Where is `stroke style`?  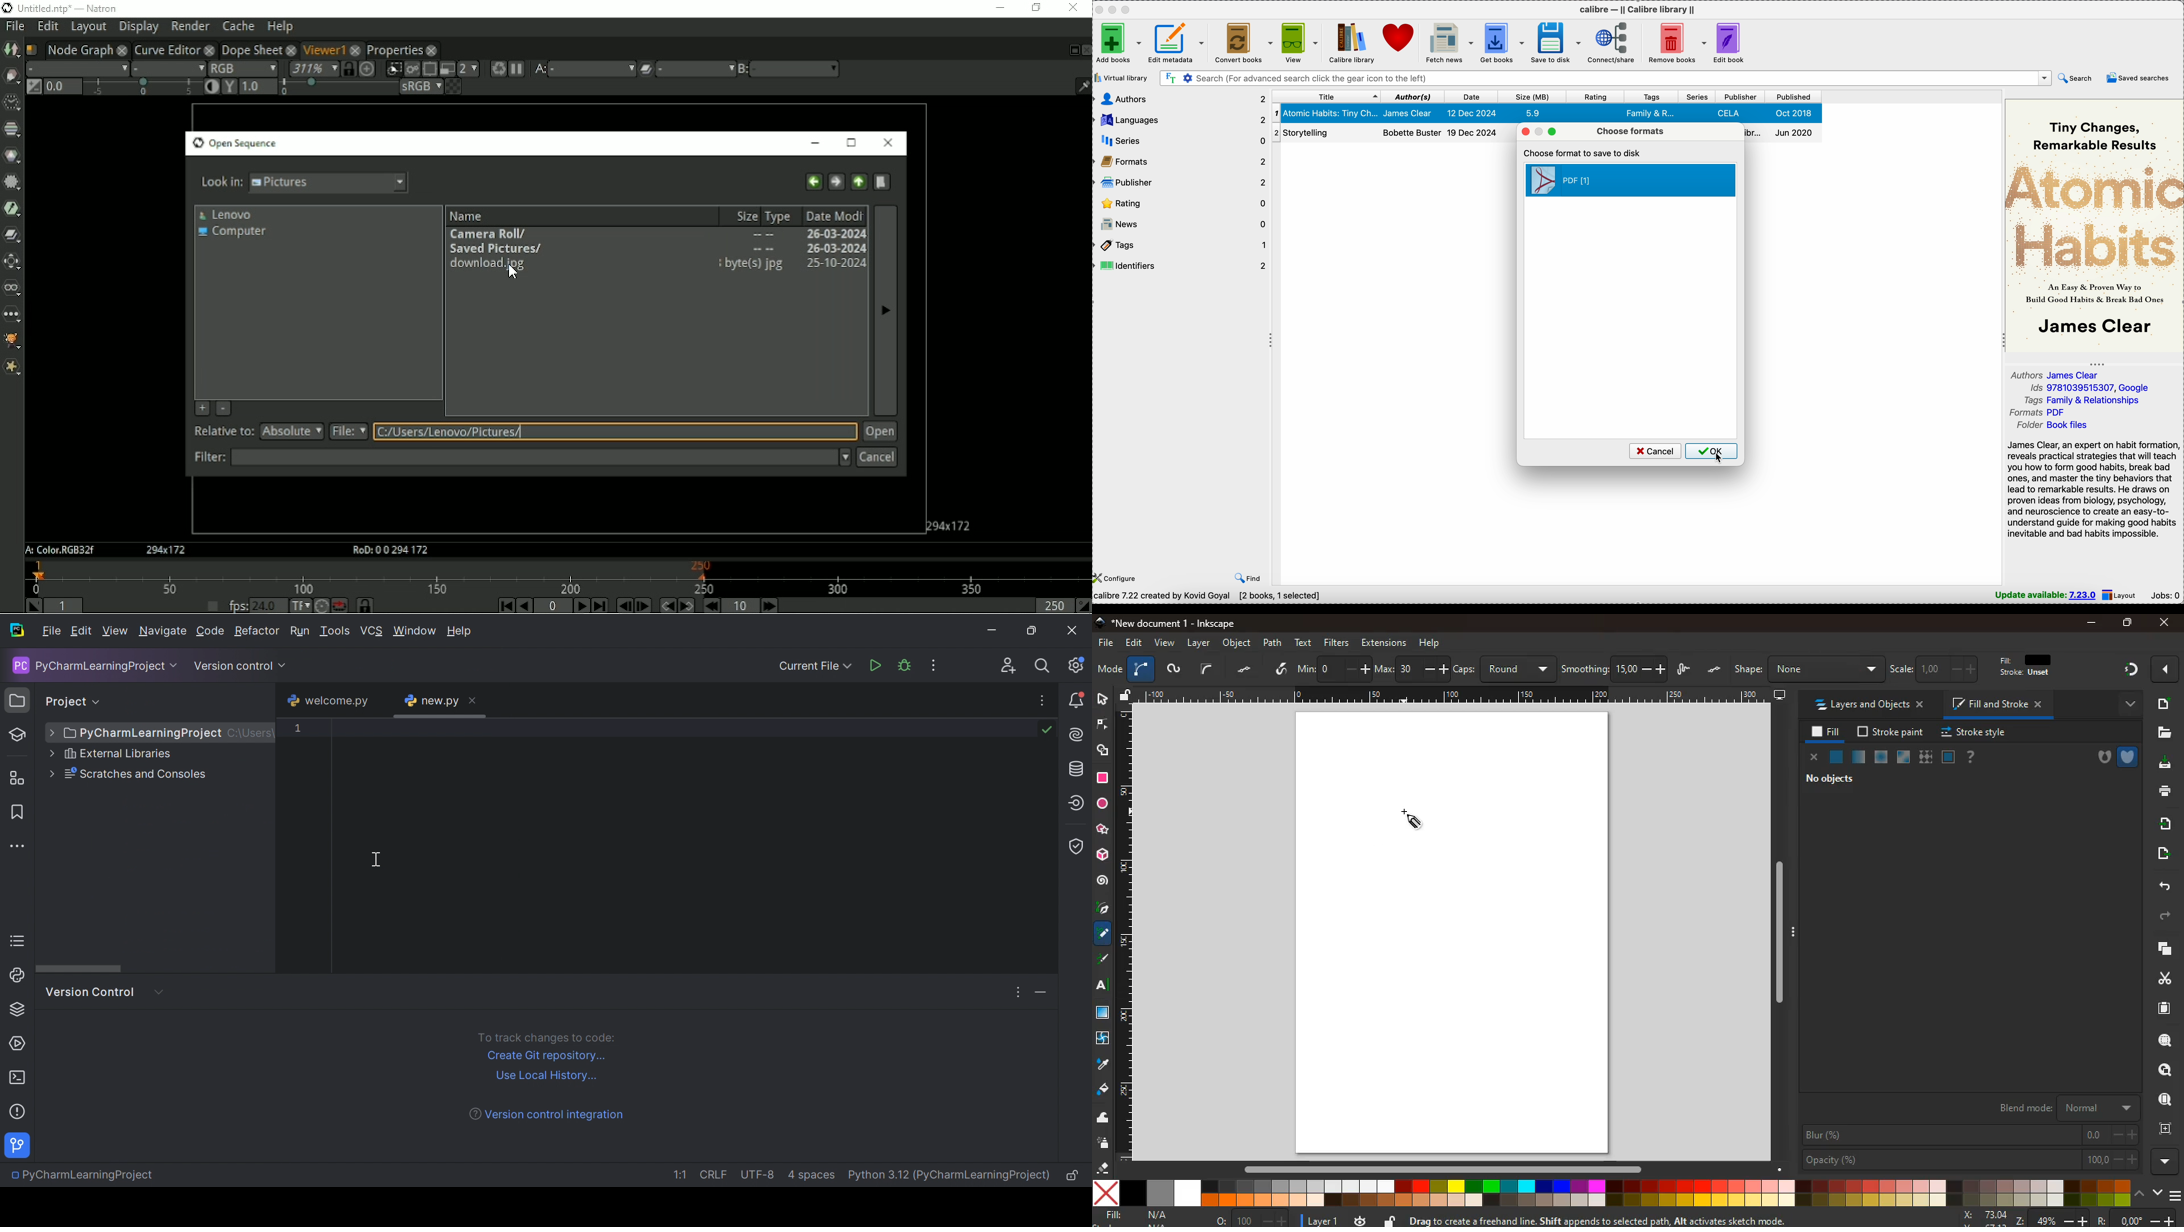 stroke style is located at coordinates (1976, 733).